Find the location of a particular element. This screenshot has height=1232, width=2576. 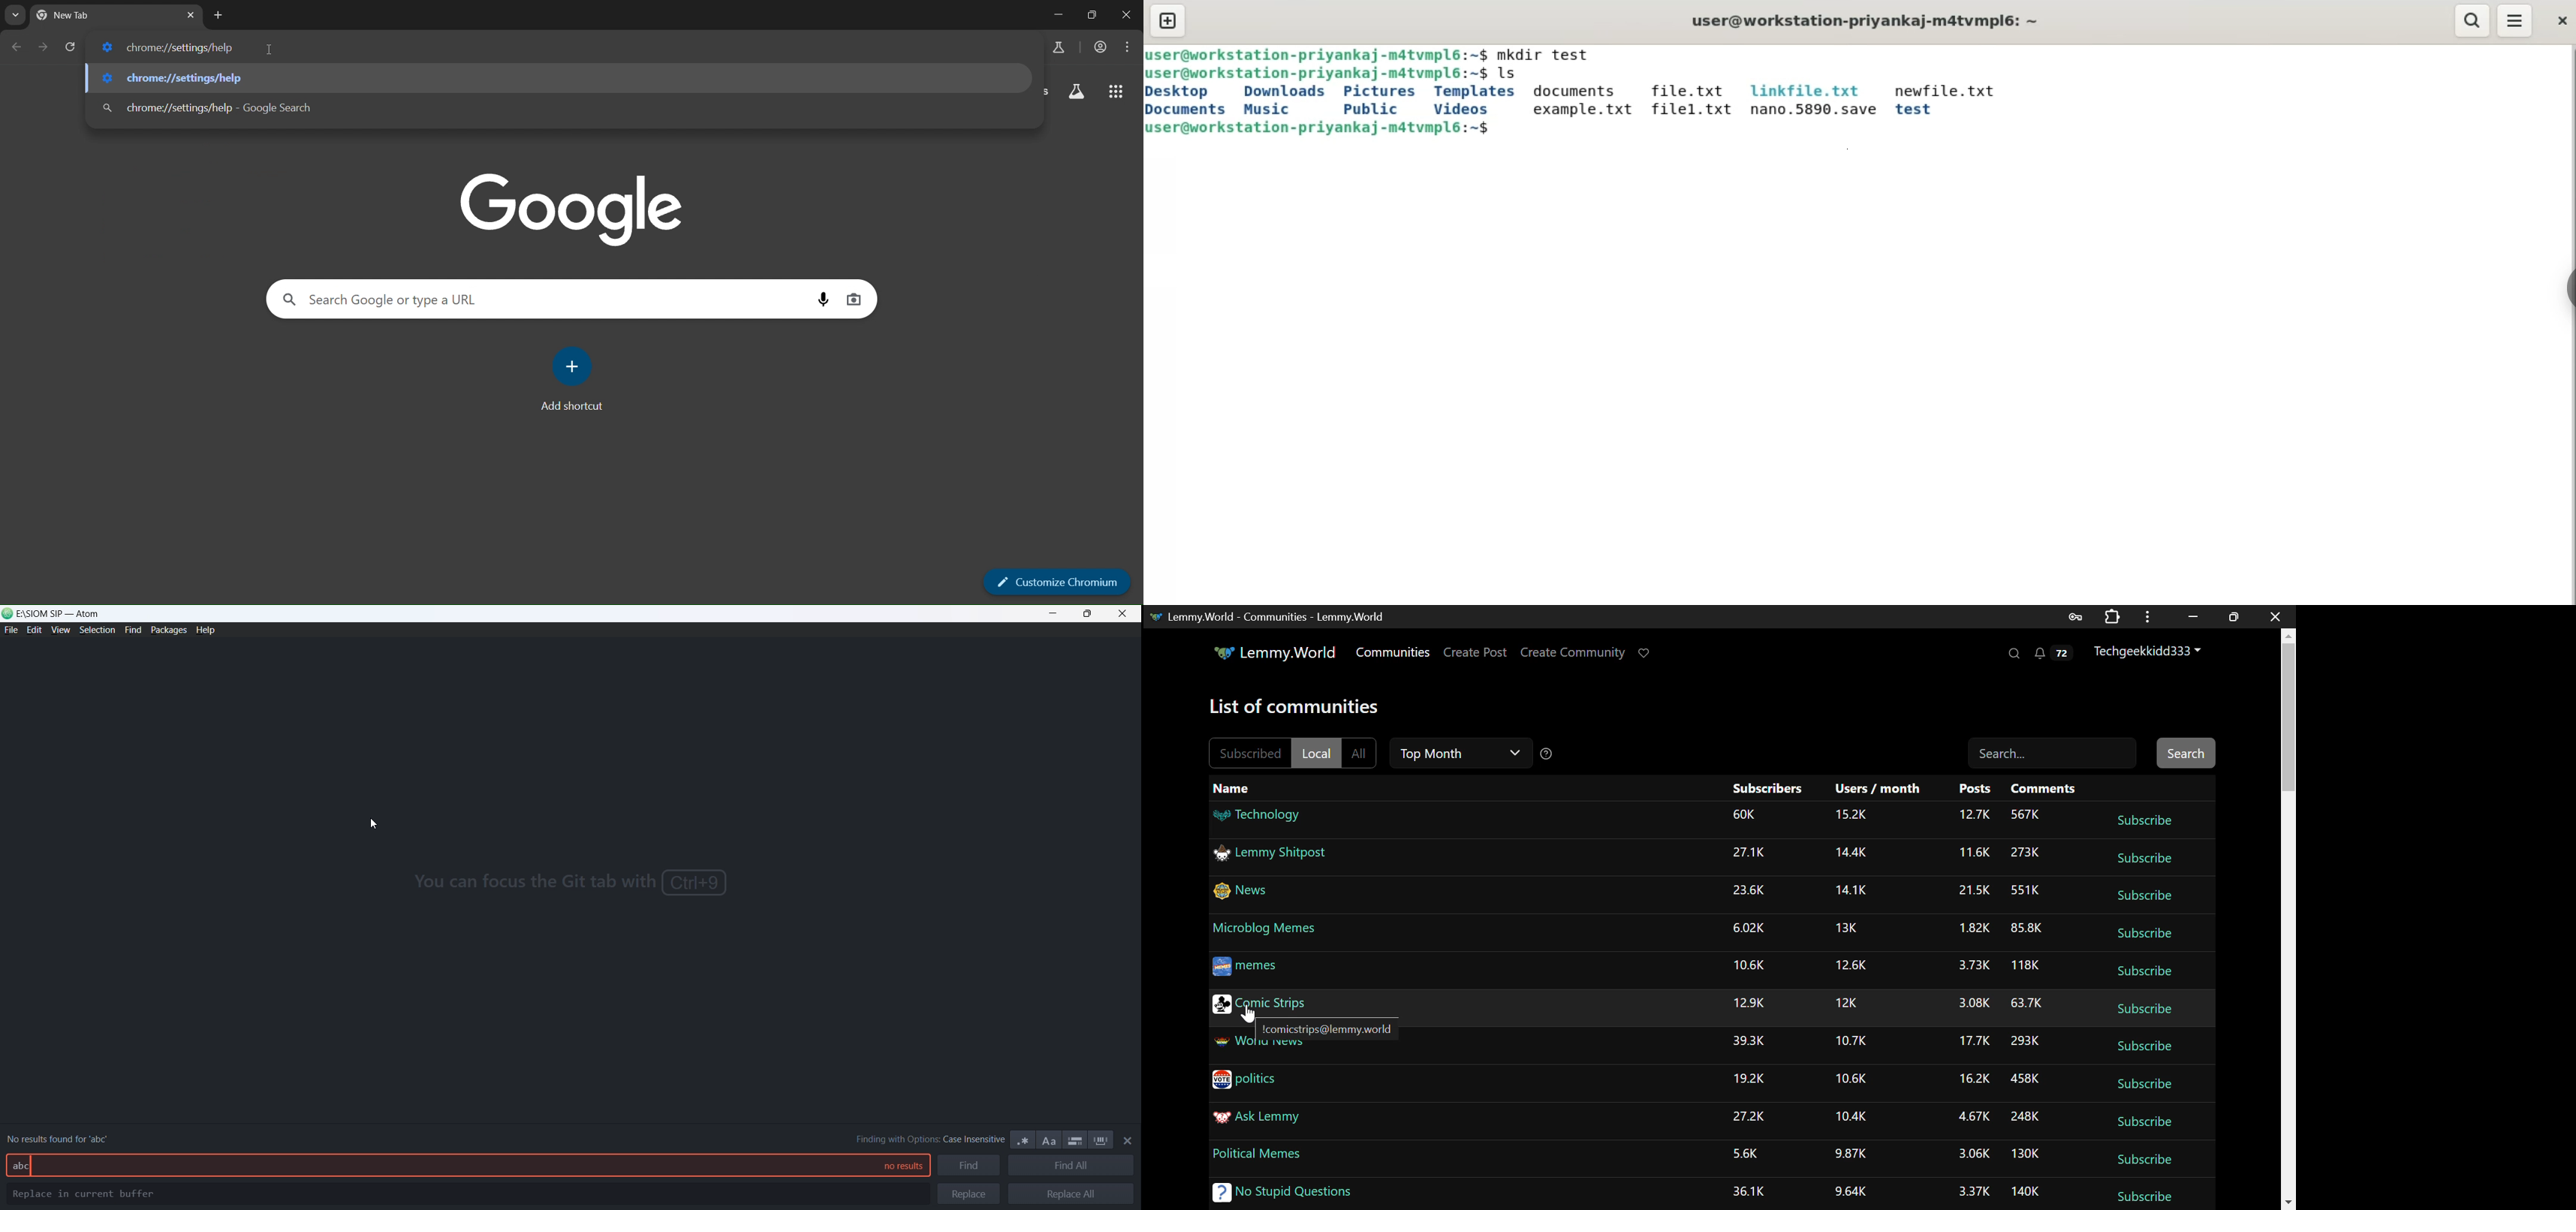

new tab is located at coordinates (1167, 22).